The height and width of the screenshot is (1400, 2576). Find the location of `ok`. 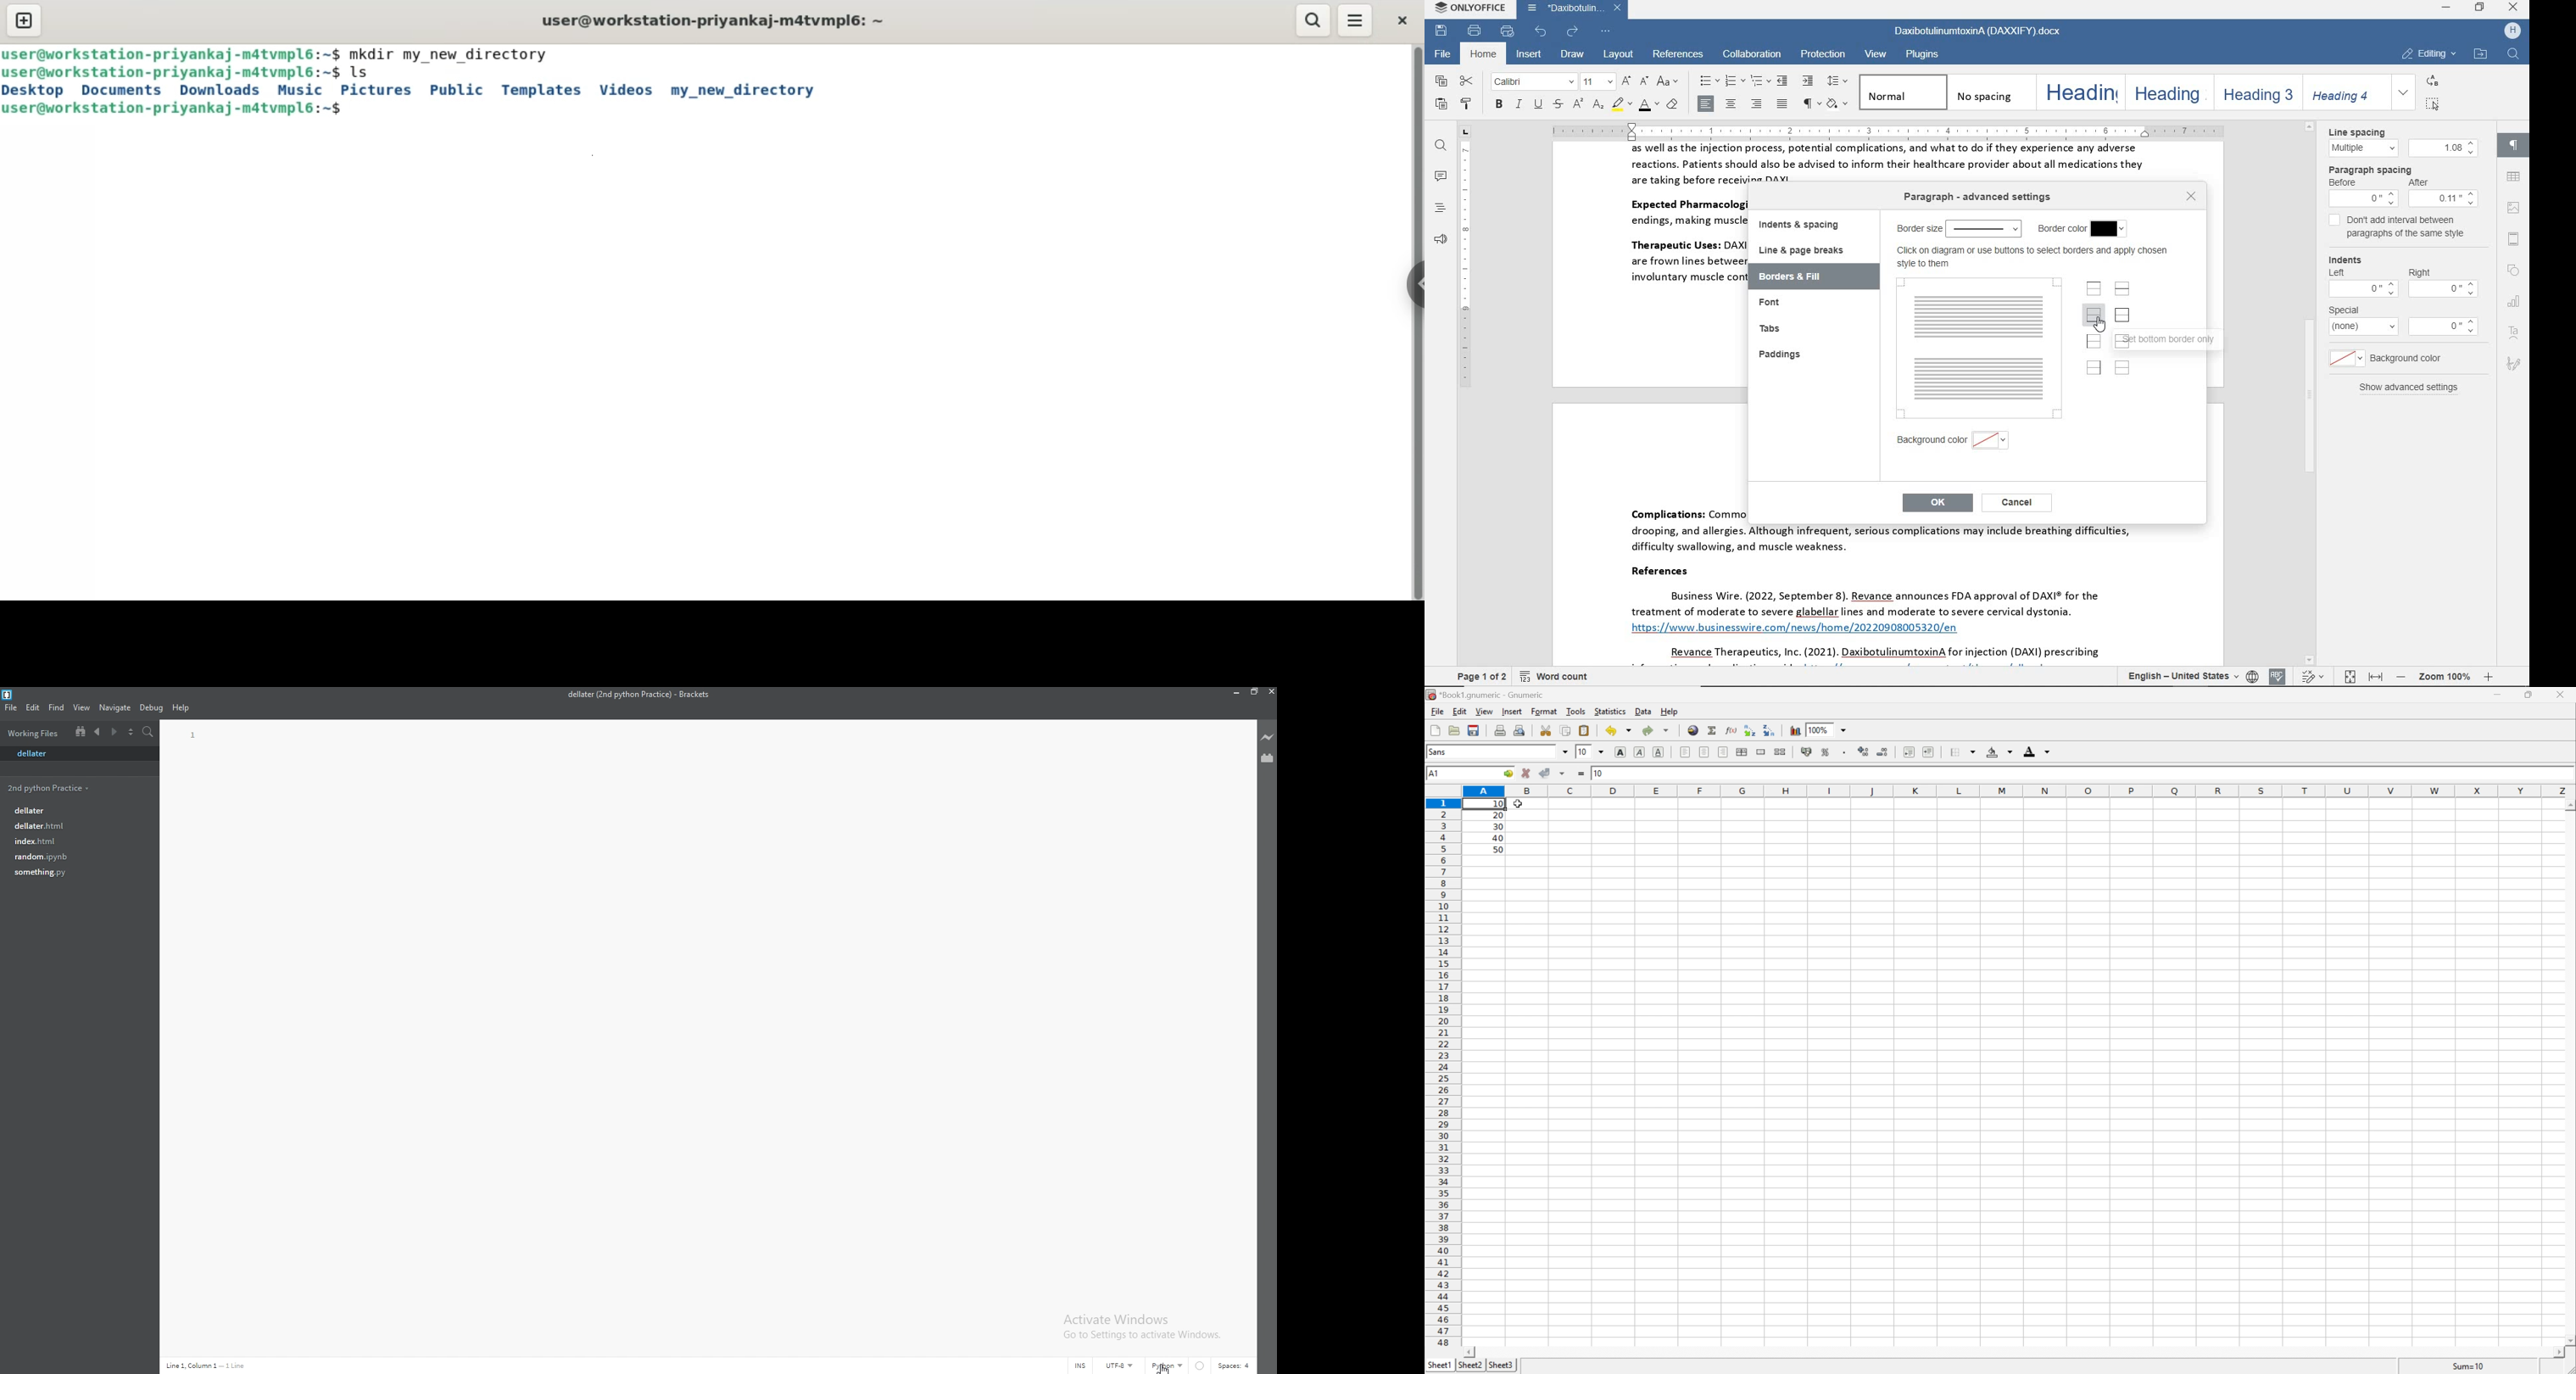

ok is located at coordinates (1934, 503).